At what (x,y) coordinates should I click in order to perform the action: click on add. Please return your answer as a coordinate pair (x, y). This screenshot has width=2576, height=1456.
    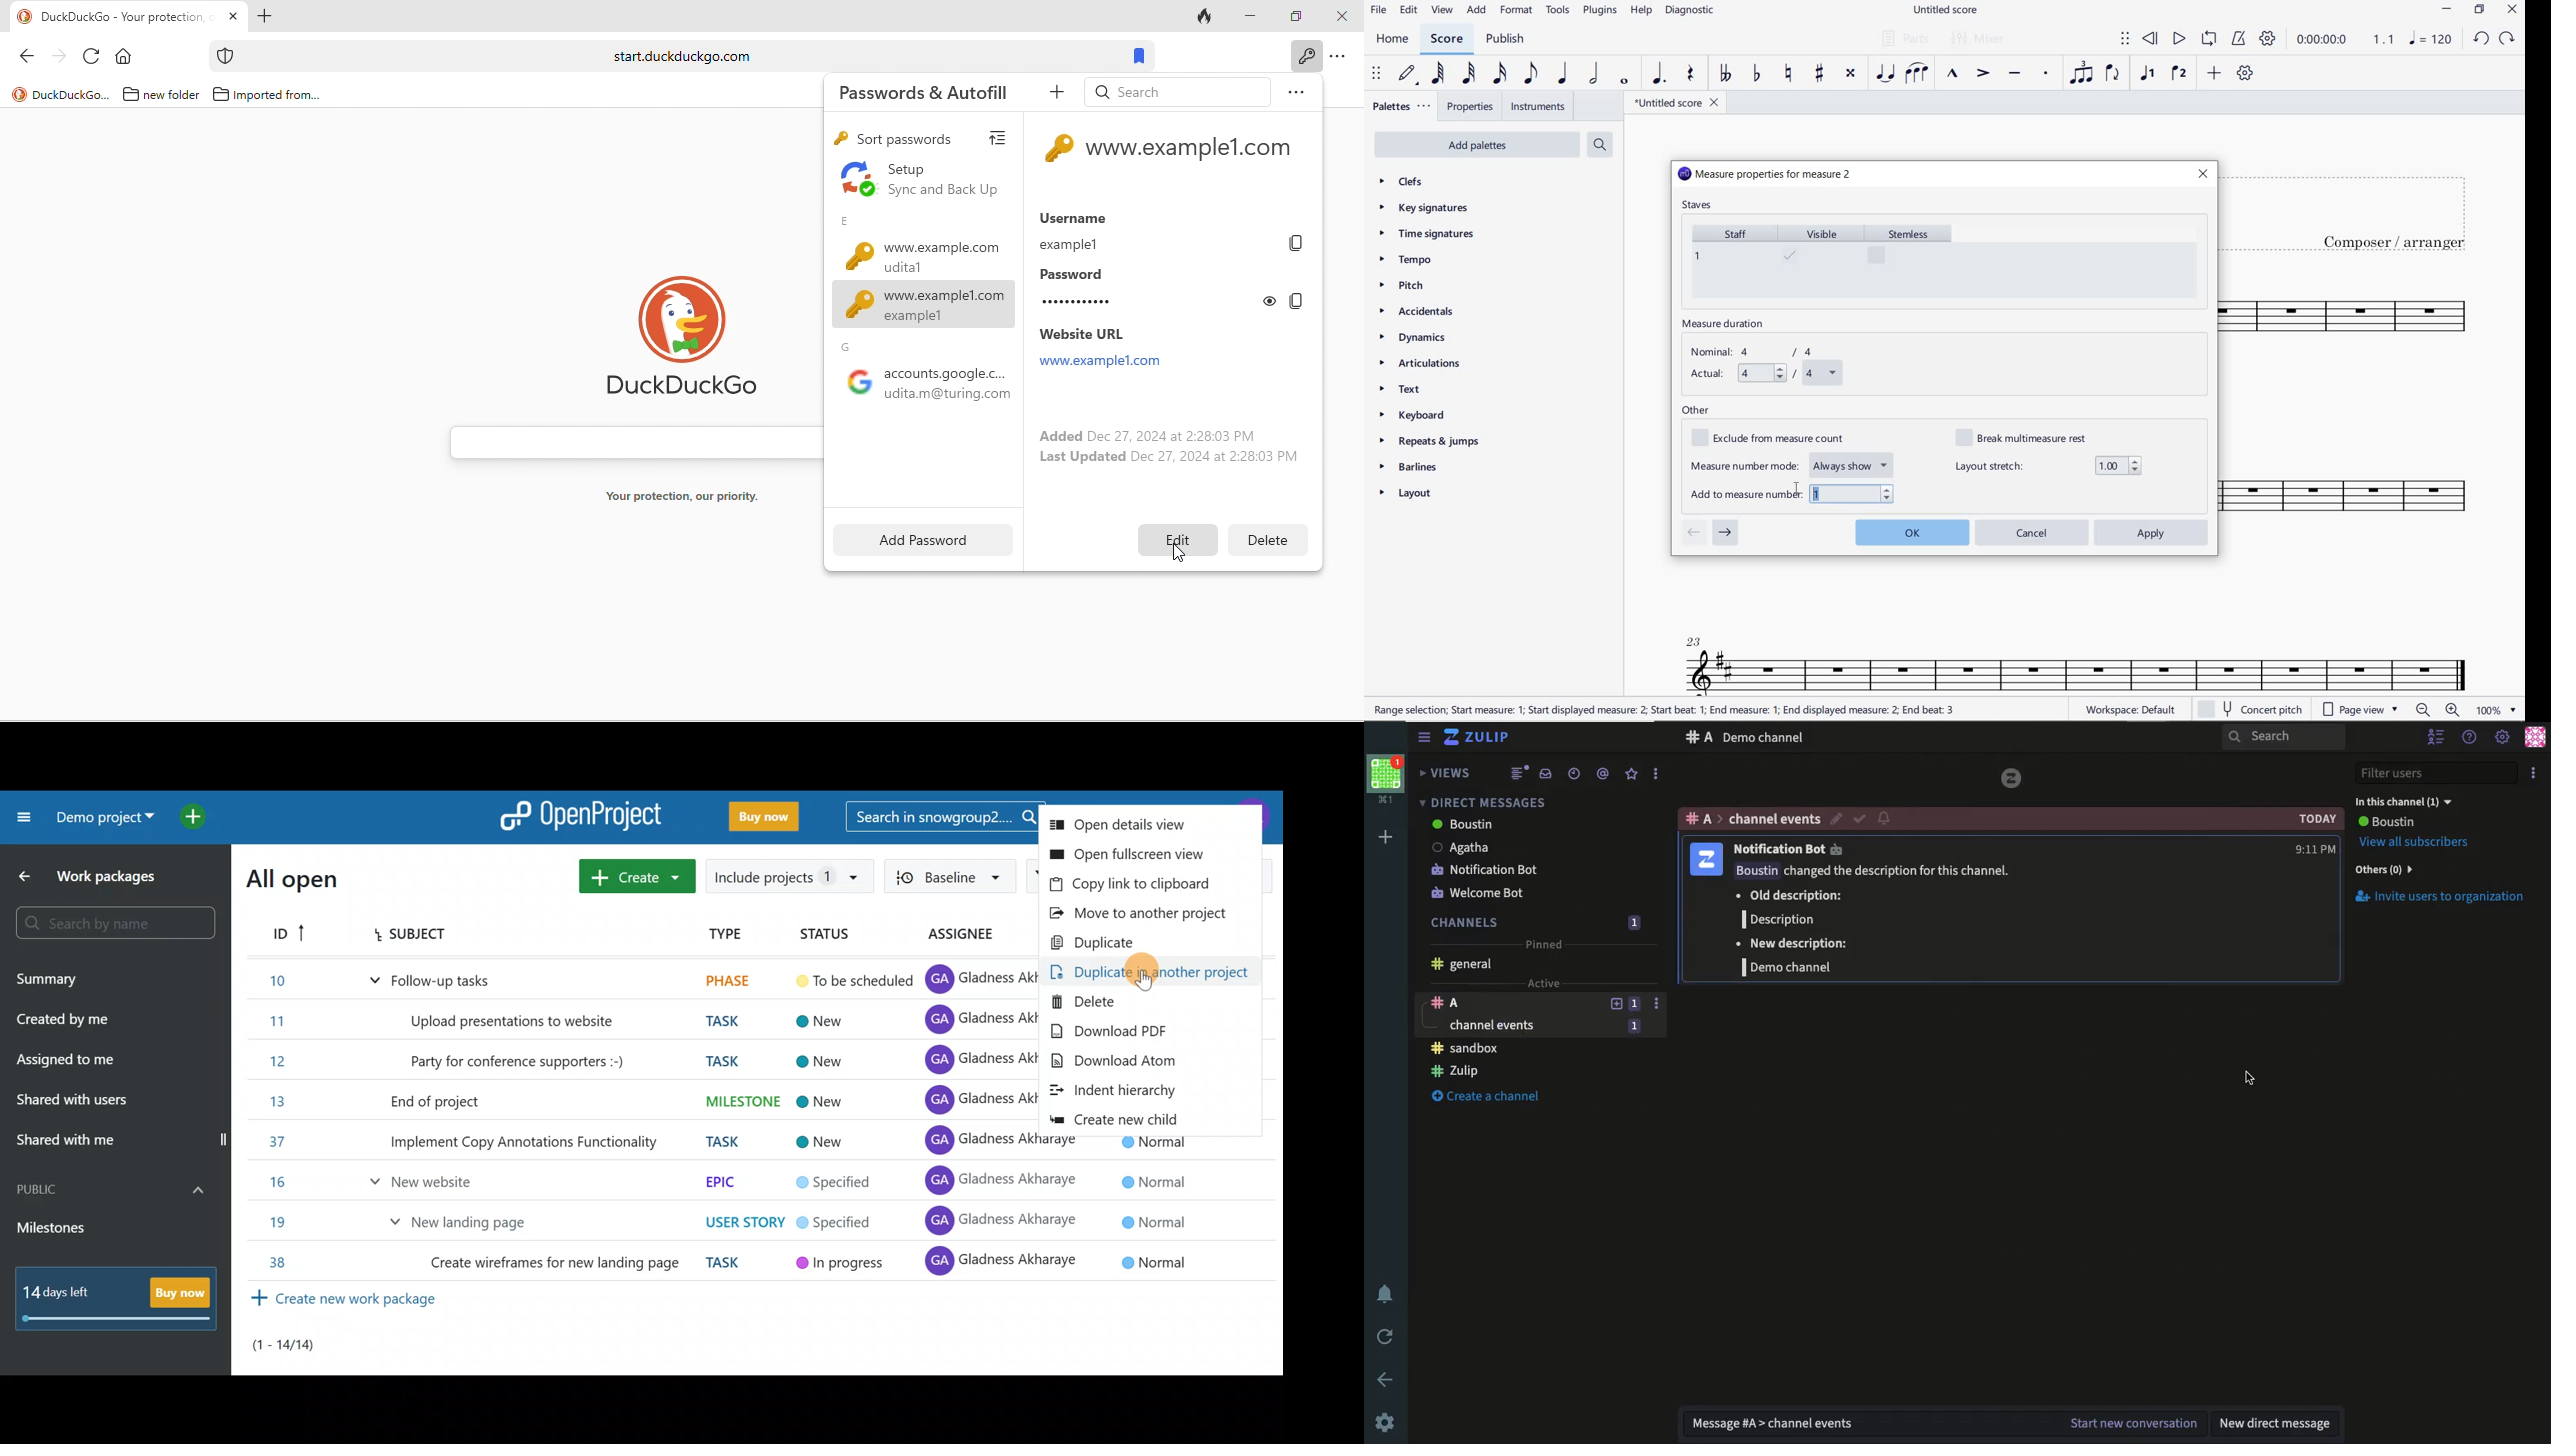
    Looking at the image, I should click on (1060, 93).